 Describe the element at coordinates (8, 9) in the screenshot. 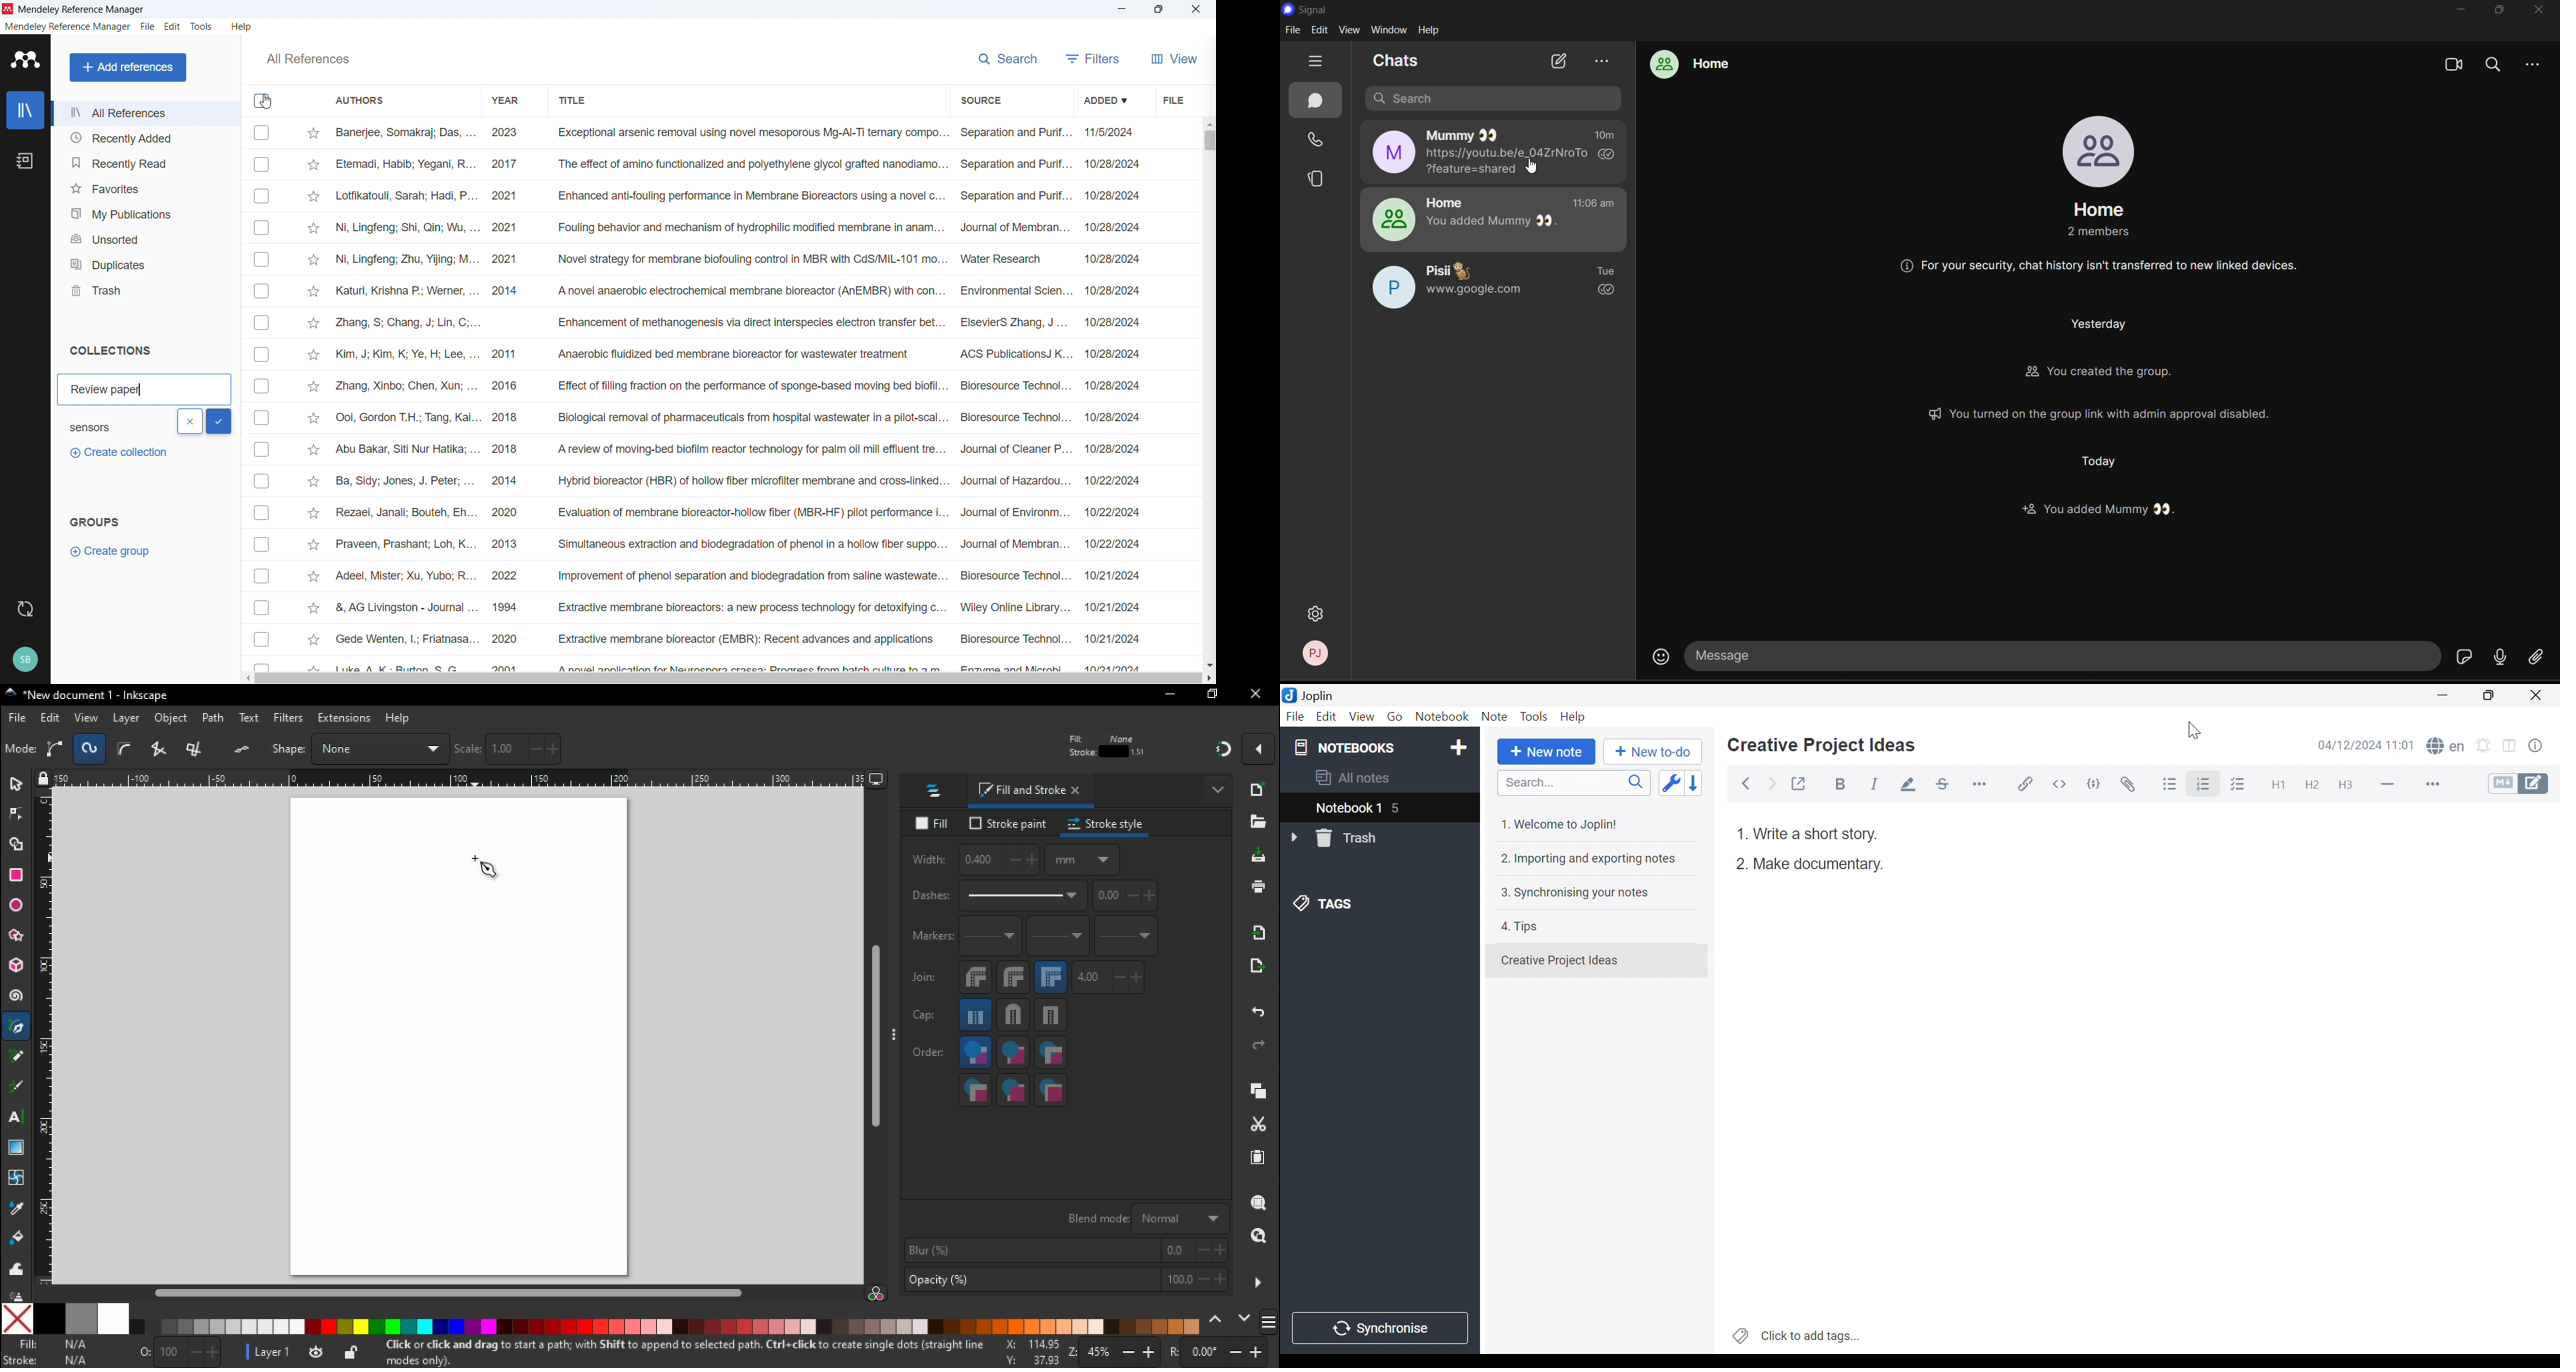

I see `Software logo` at that location.